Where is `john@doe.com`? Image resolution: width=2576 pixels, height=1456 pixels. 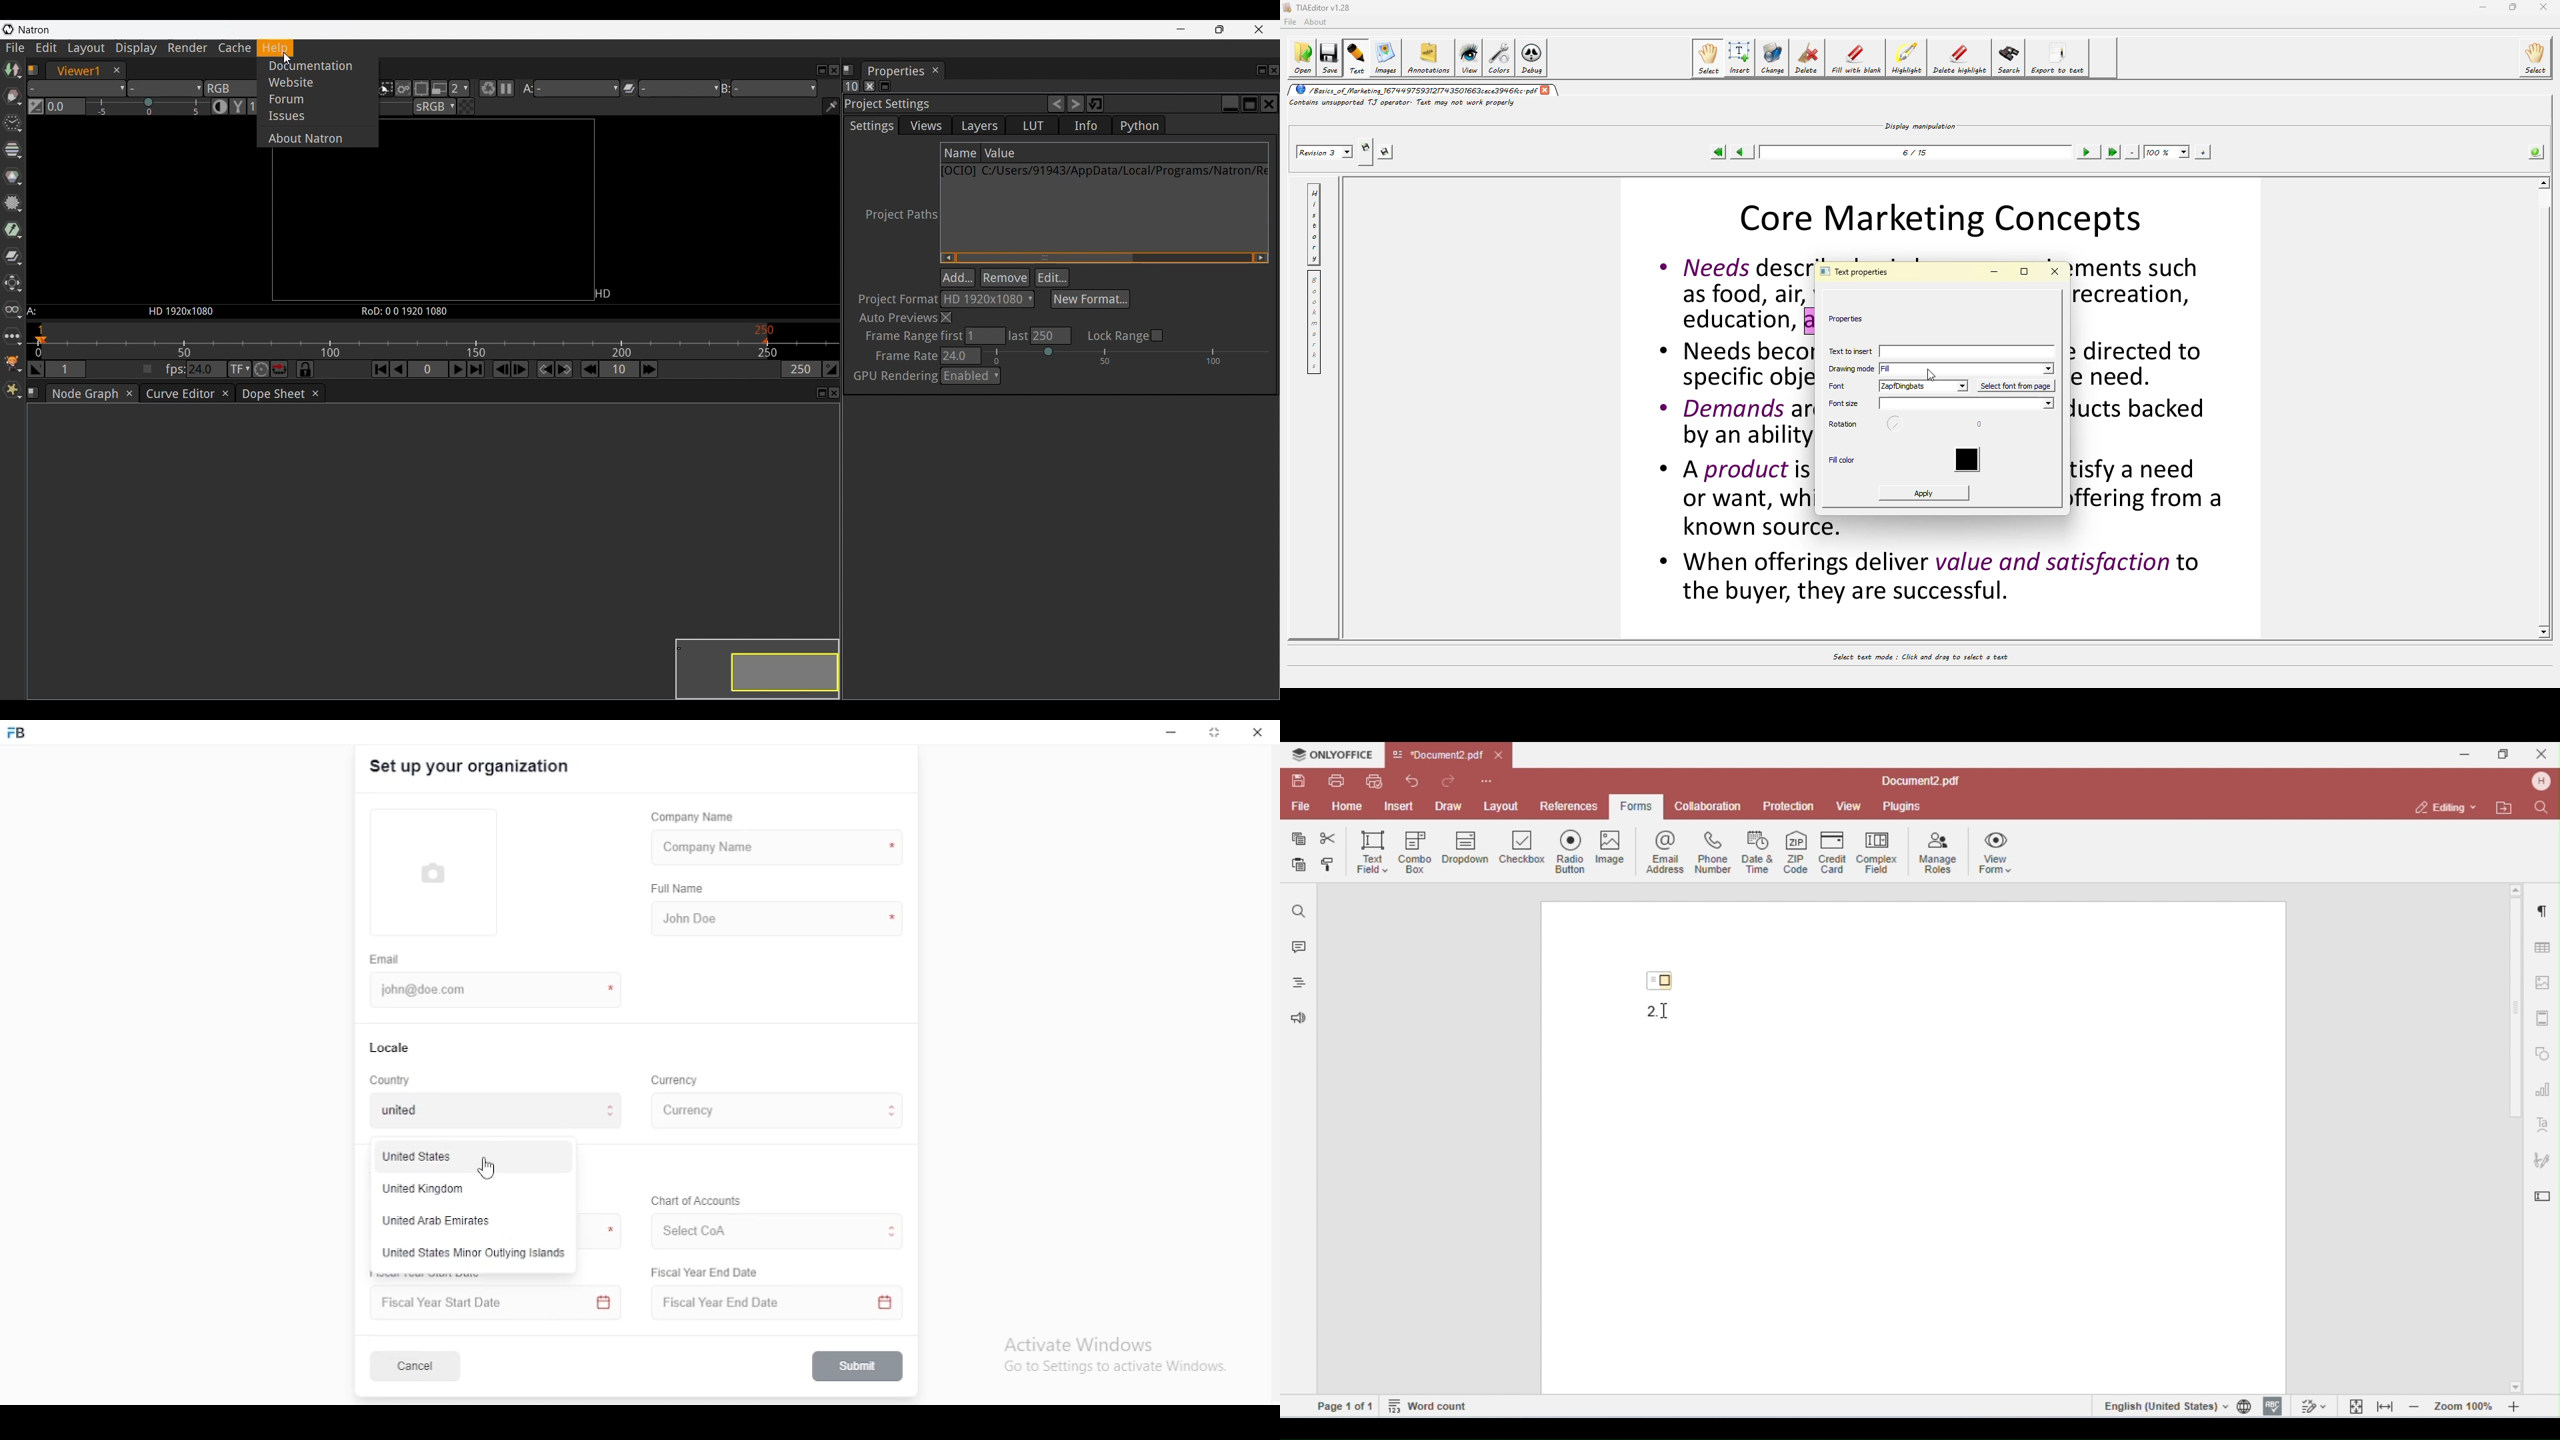 john@doe.com is located at coordinates (431, 989).